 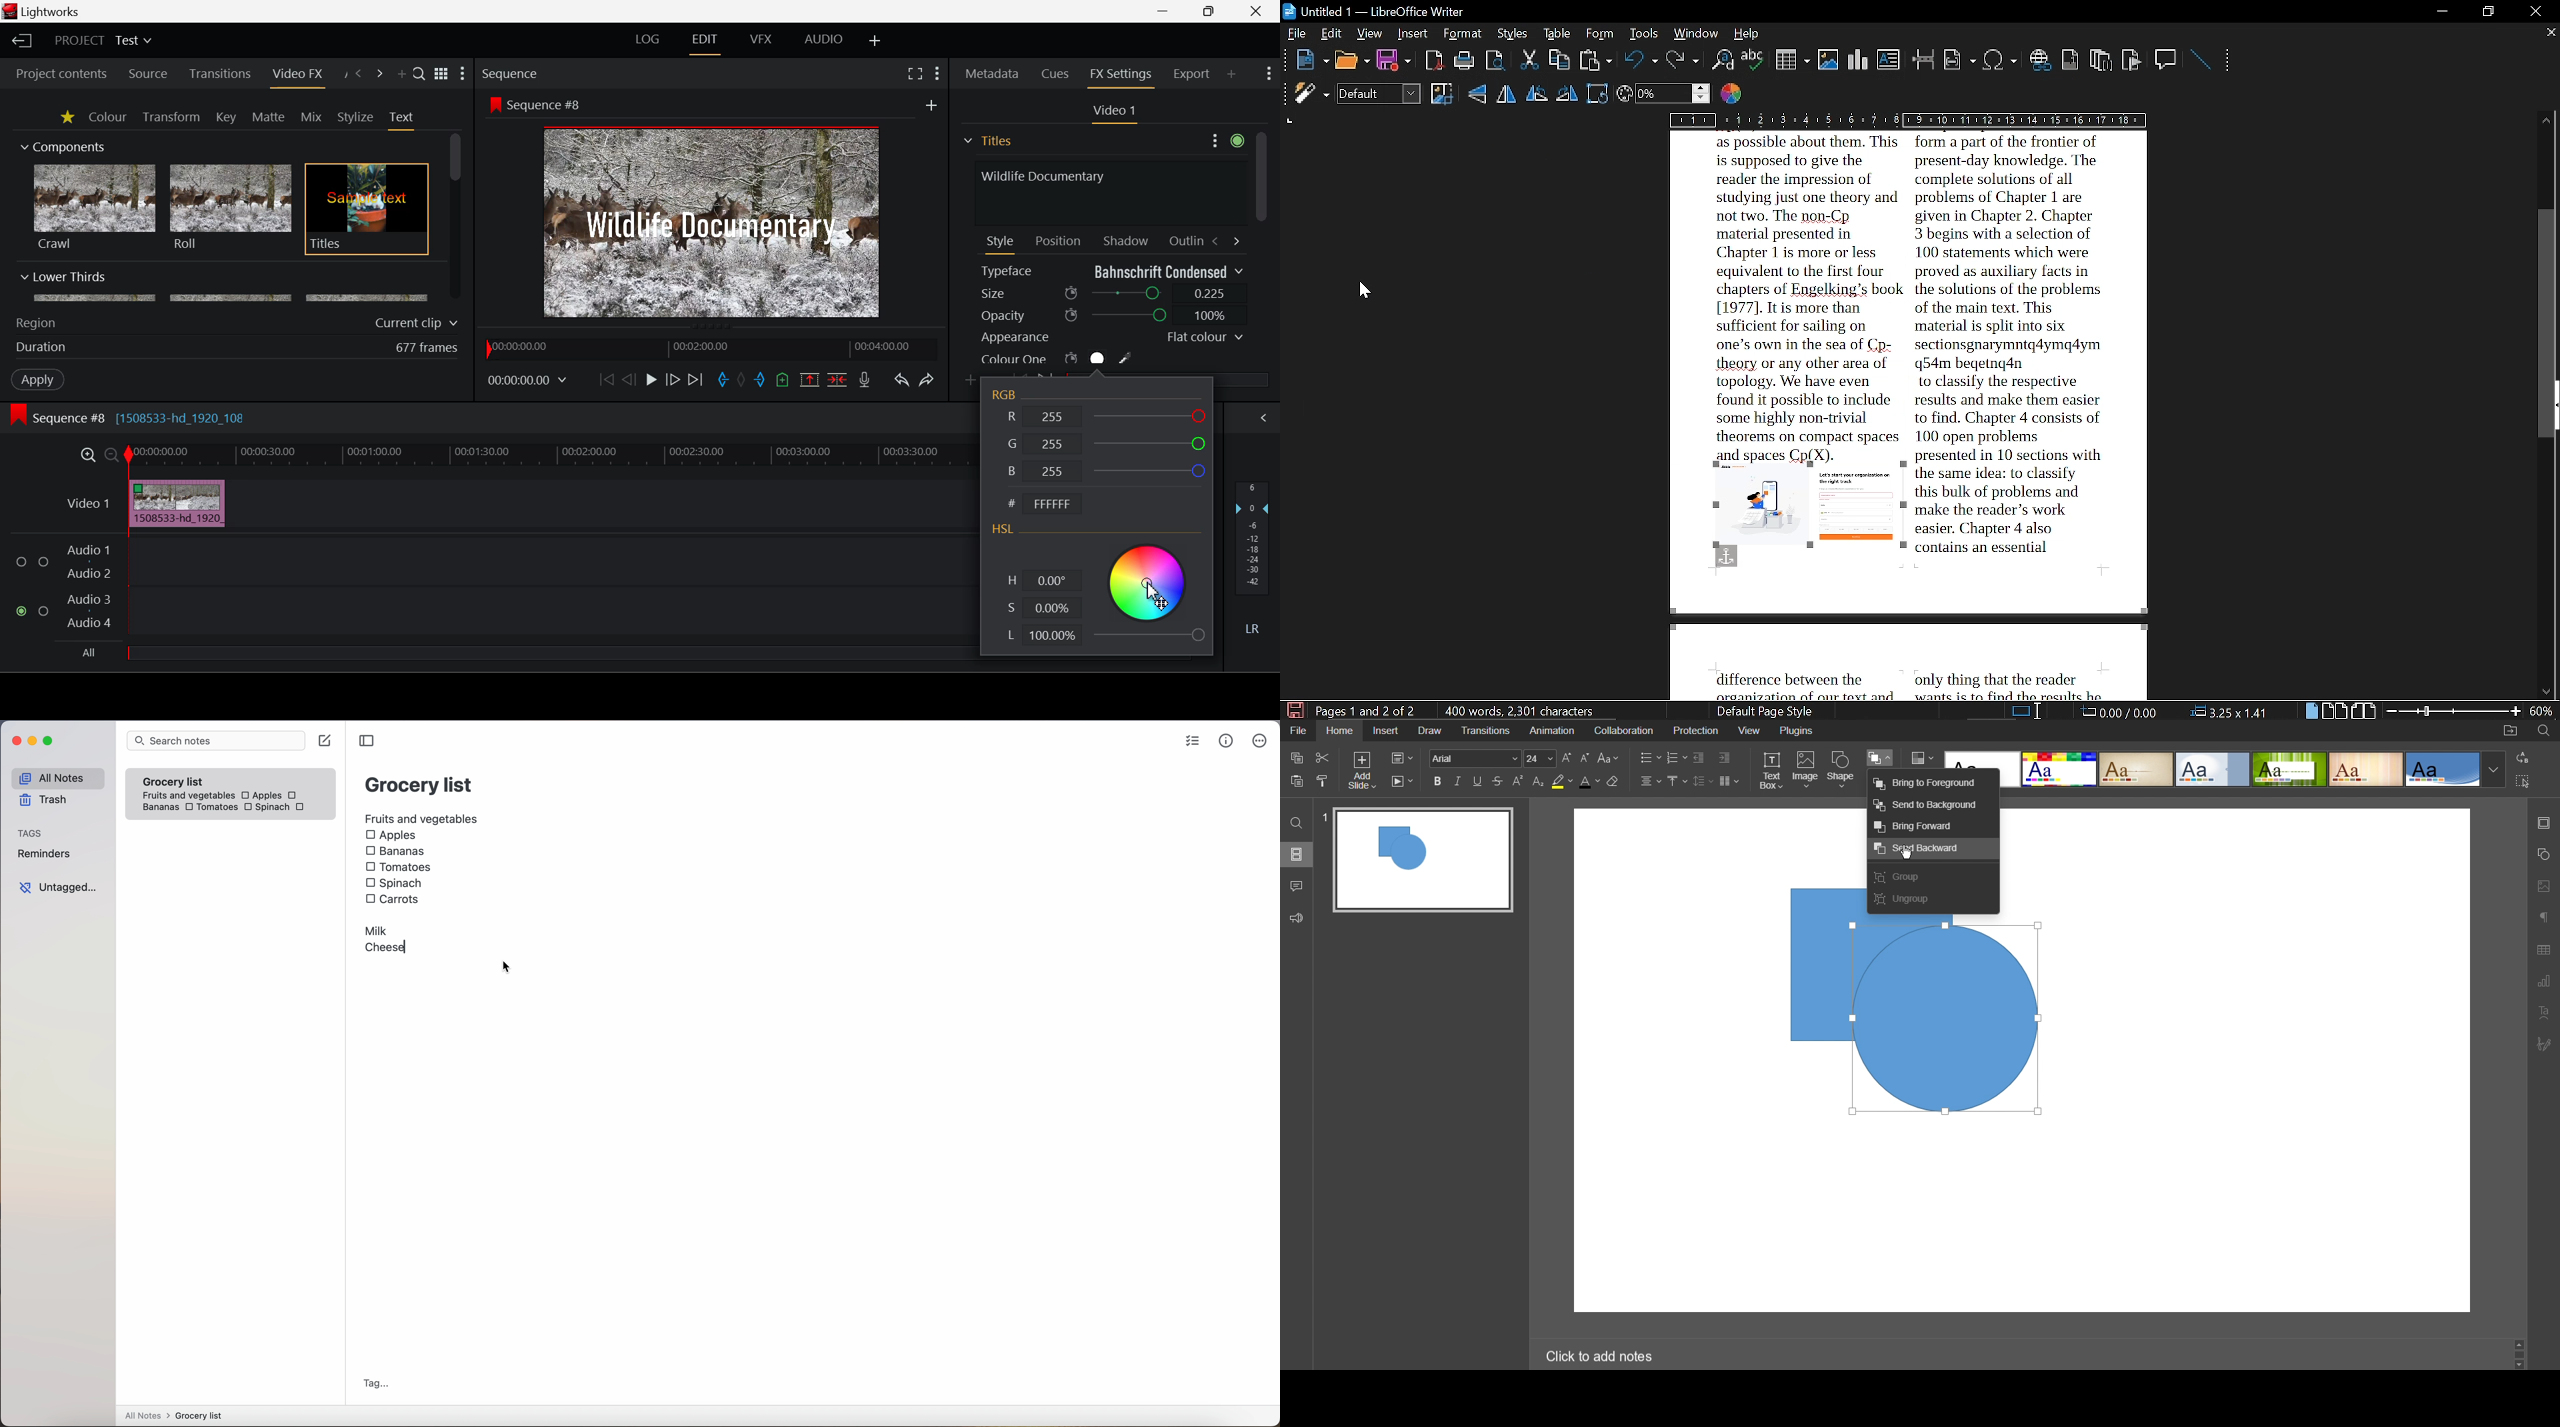 What do you see at coordinates (1924, 59) in the screenshot?
I see `insert page break` at bounding box center [1924, 59].